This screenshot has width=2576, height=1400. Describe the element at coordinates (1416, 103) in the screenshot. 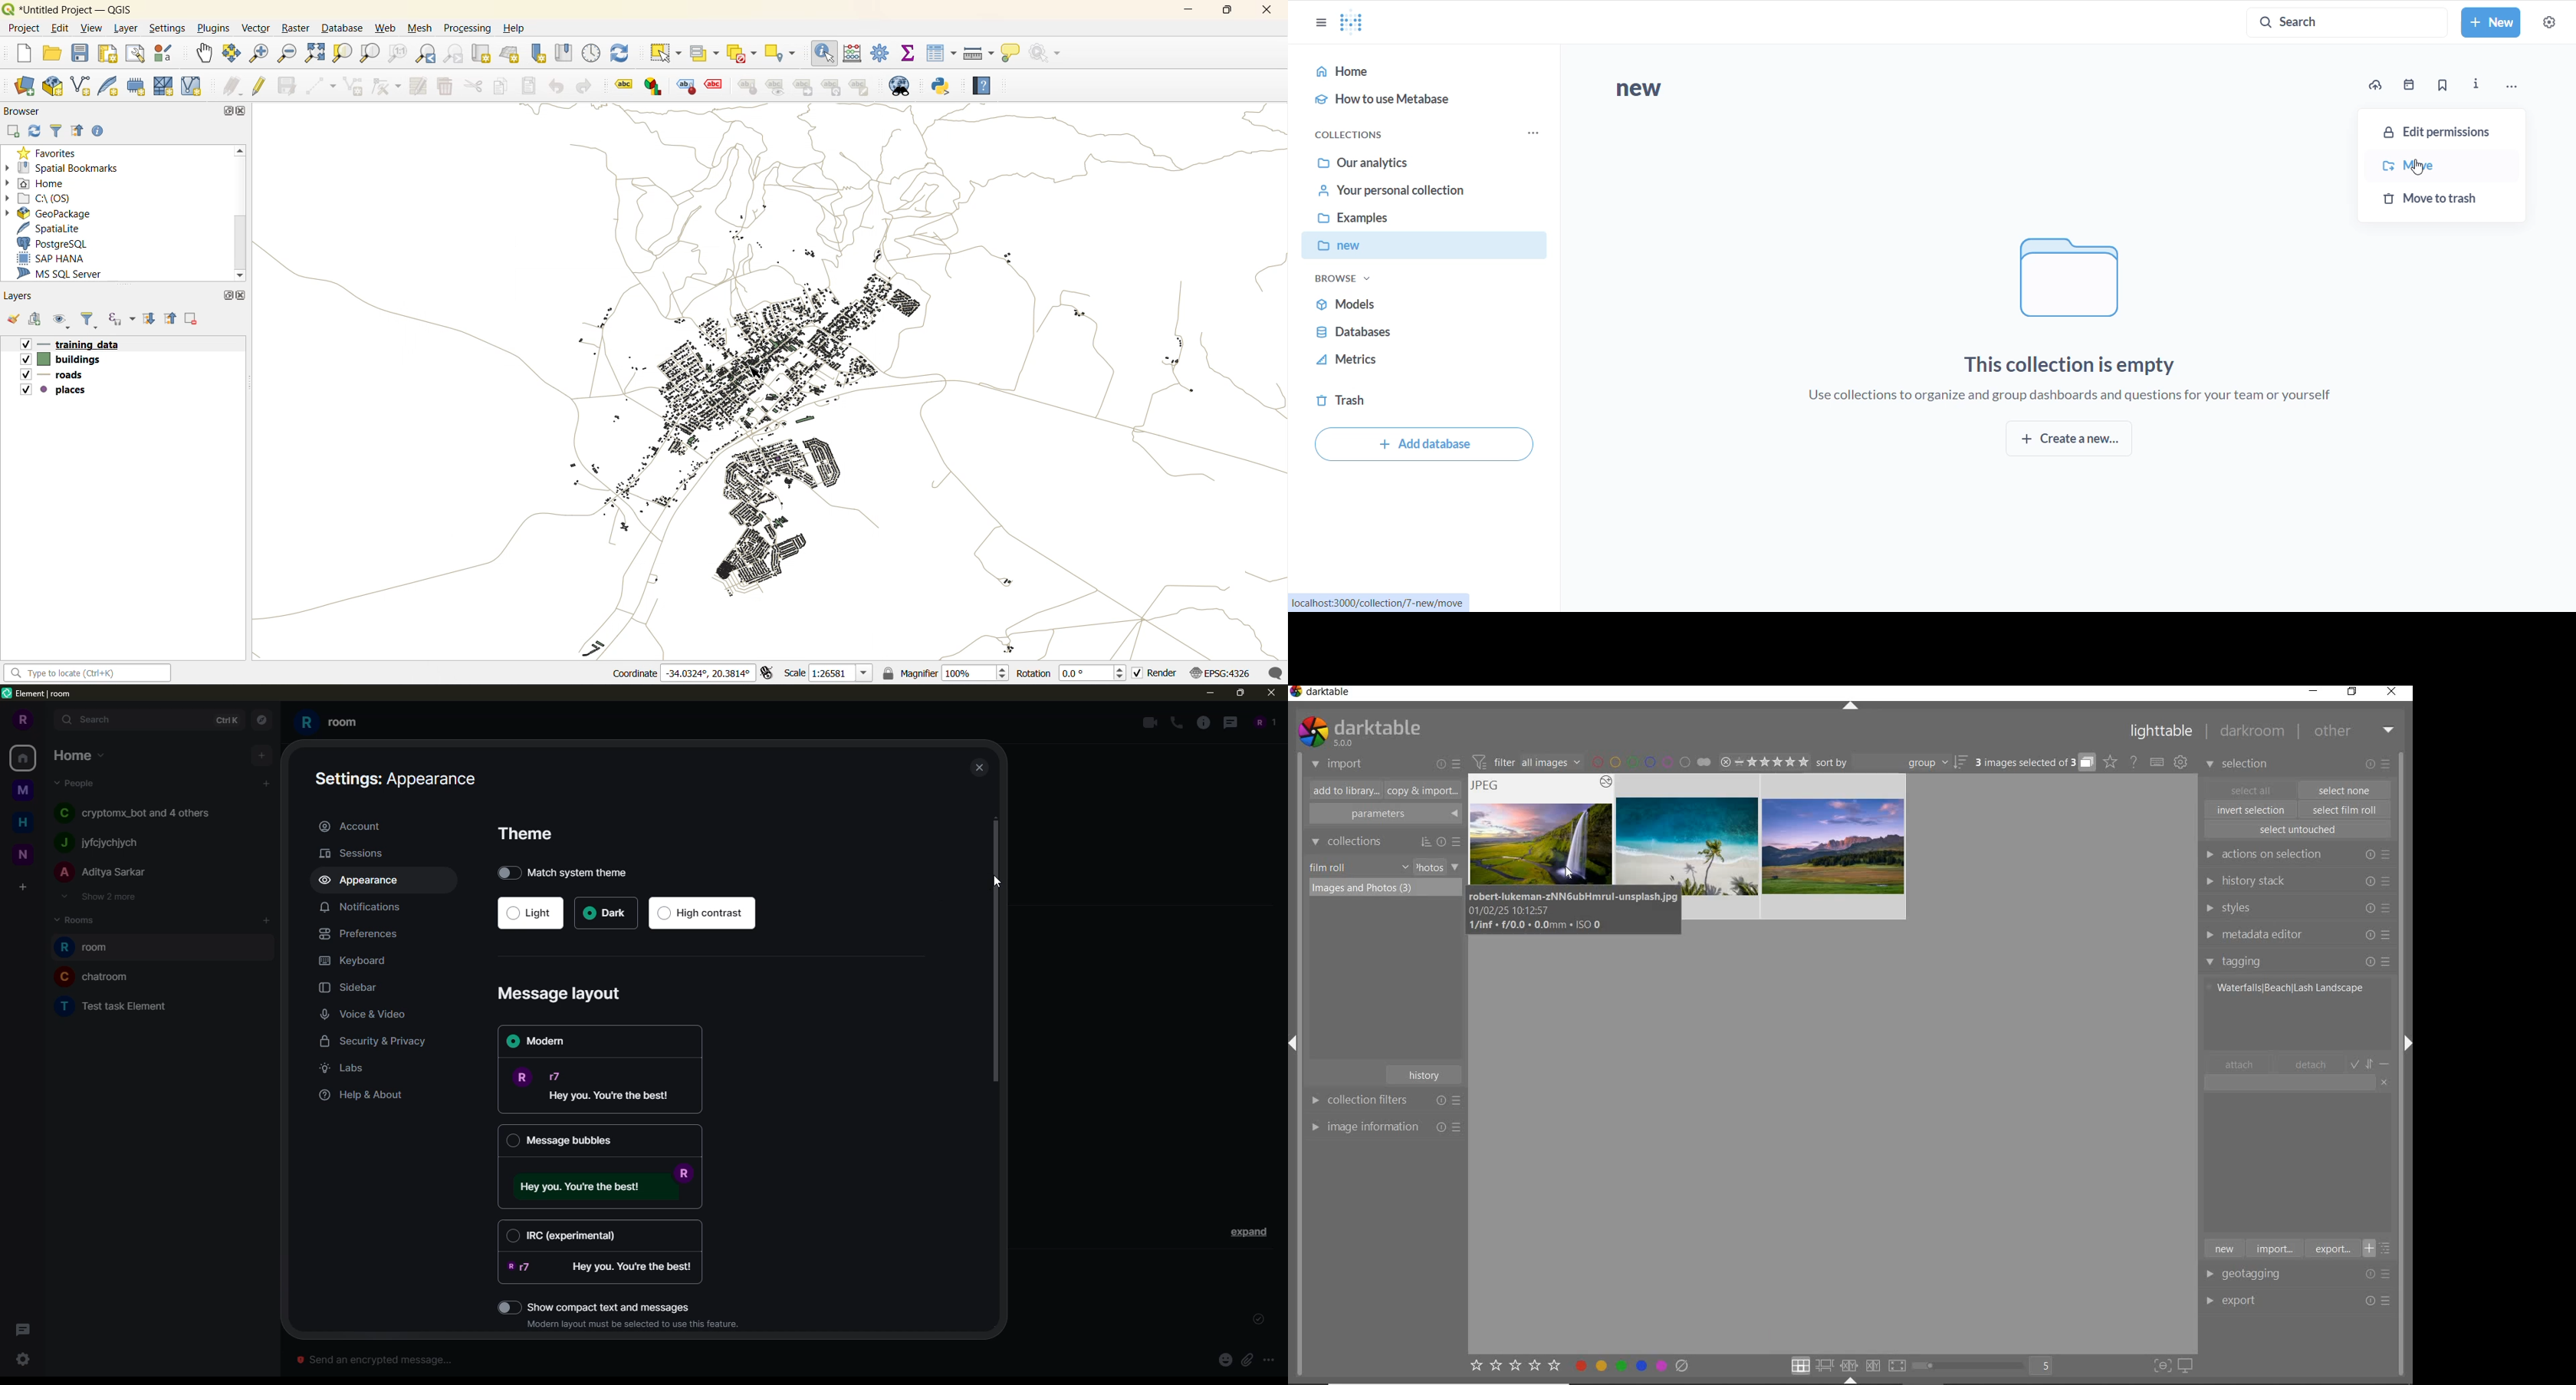

I see `how to use metabase` at that location.